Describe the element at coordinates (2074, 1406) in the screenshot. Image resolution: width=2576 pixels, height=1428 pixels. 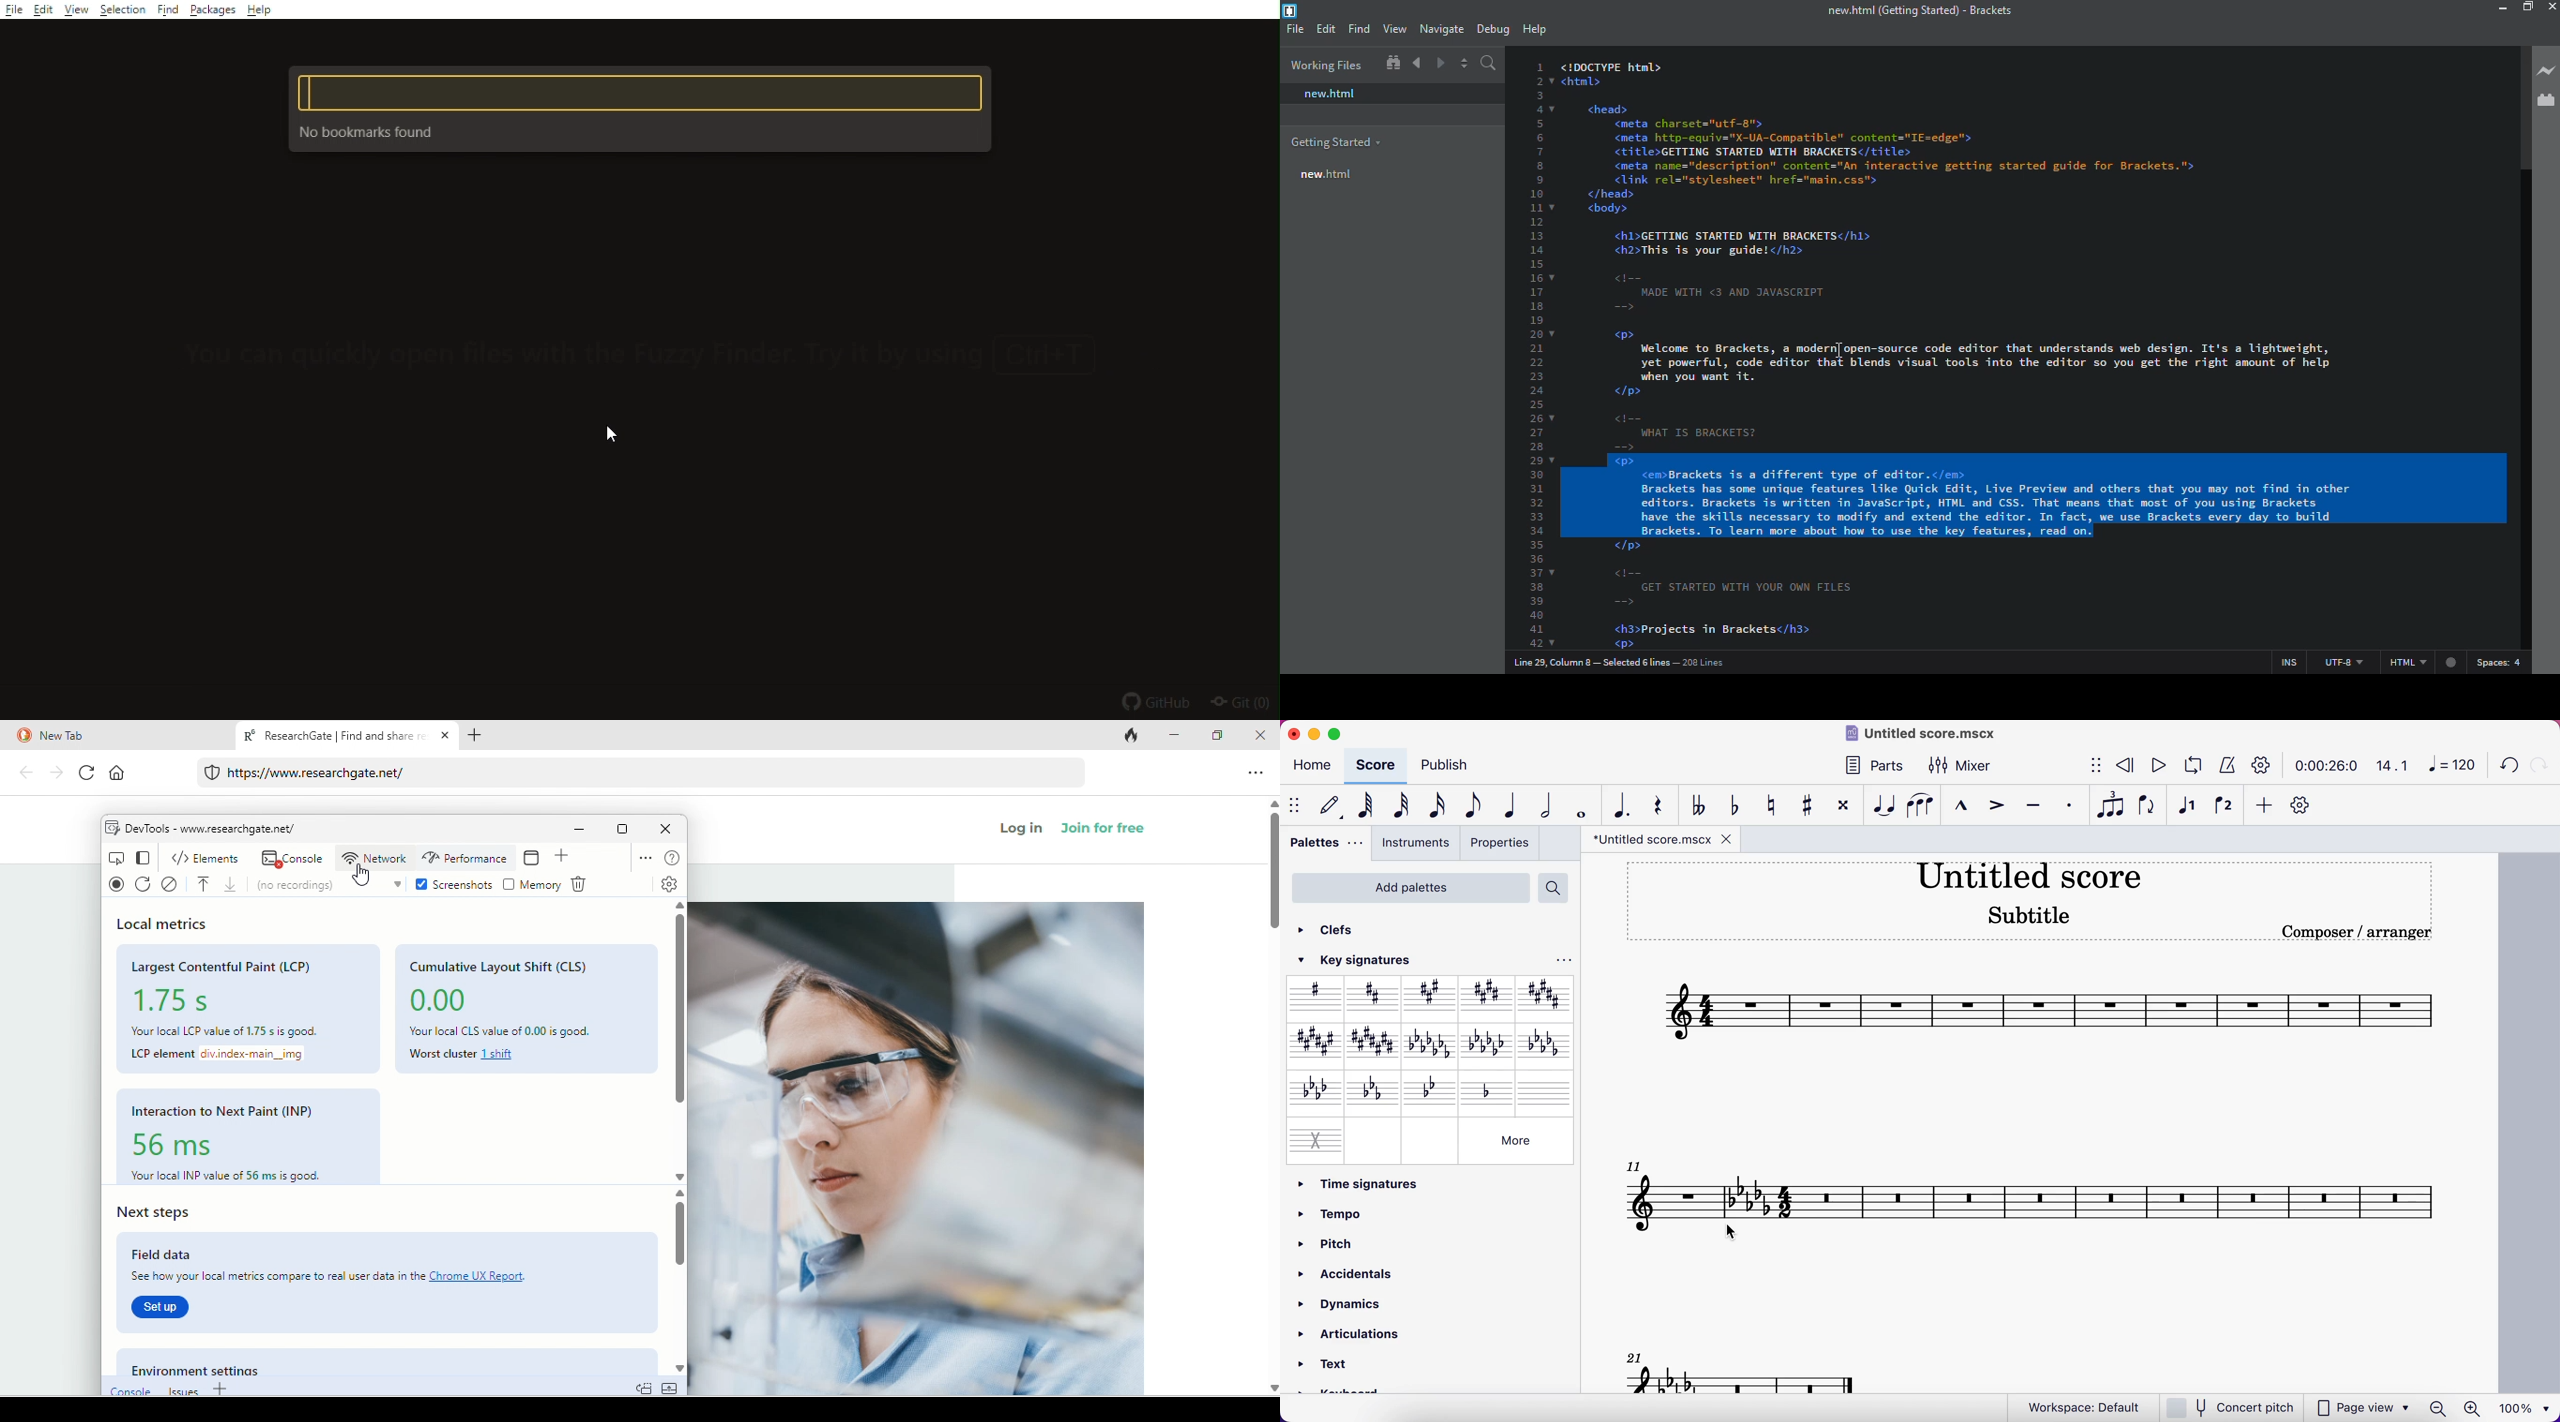
I see `workspace: default` at that location.